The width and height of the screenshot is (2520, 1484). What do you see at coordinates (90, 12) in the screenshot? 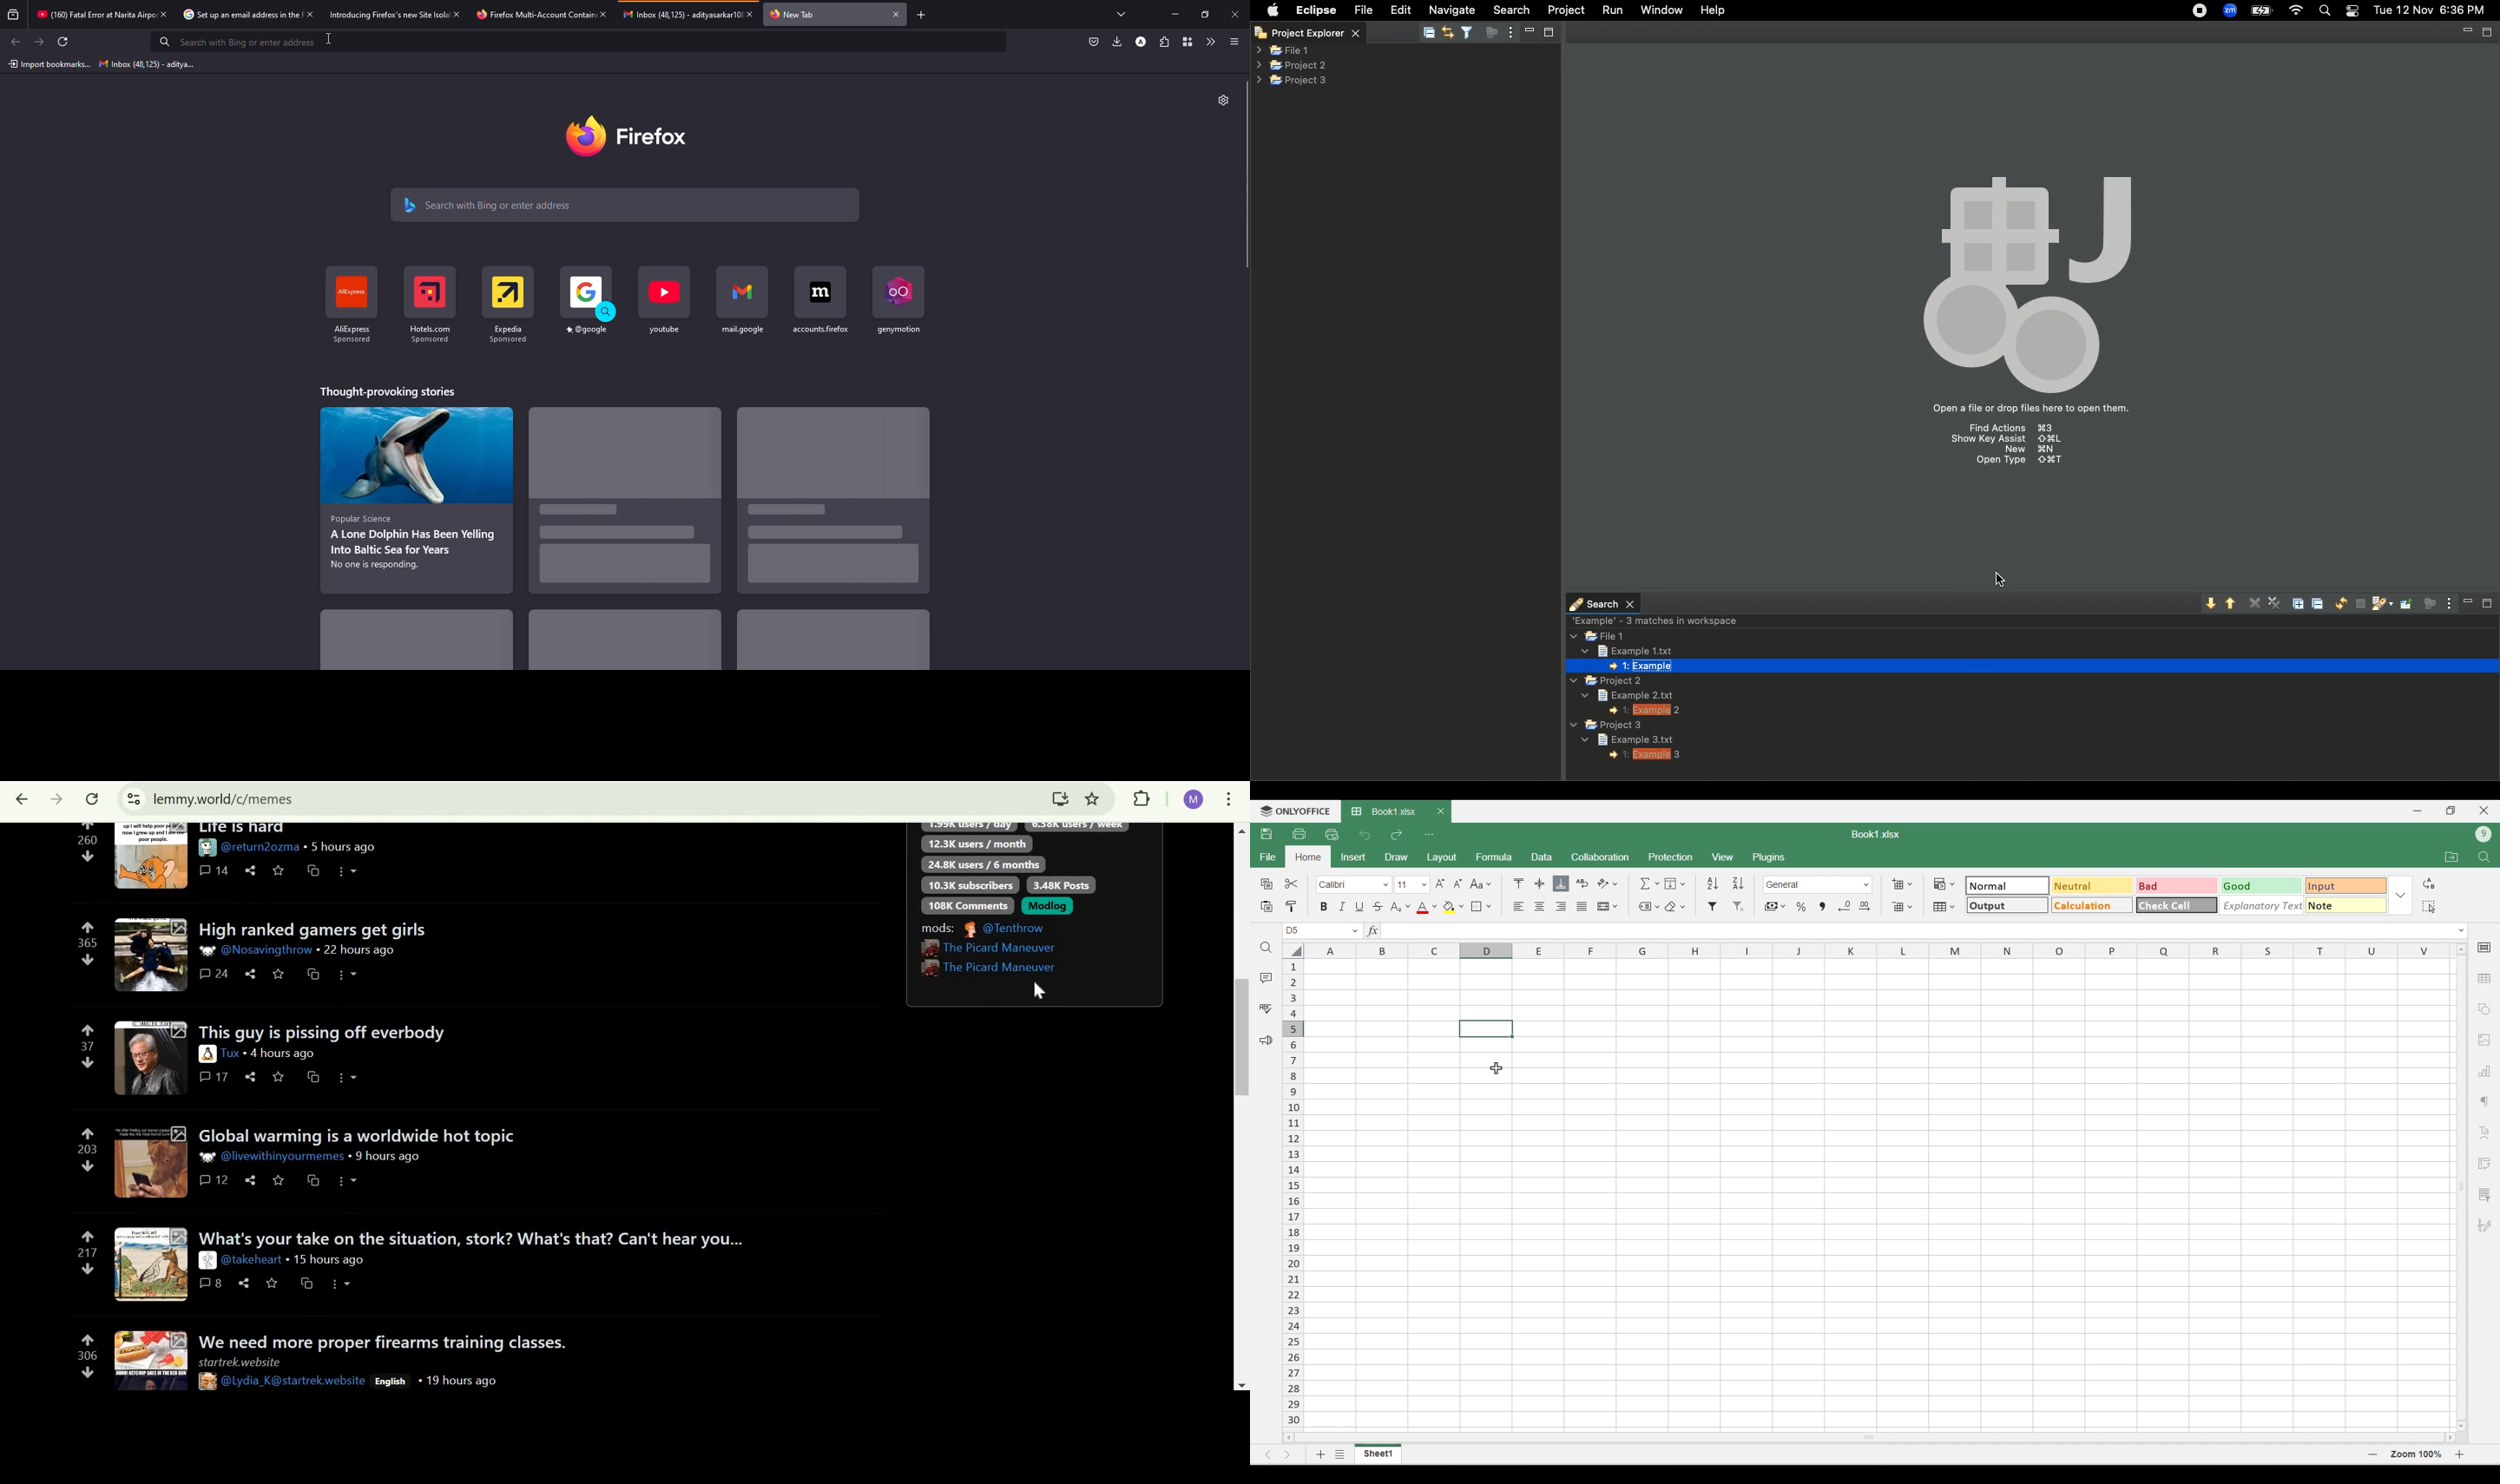
I see `tab` at bounding box center [90, 12].